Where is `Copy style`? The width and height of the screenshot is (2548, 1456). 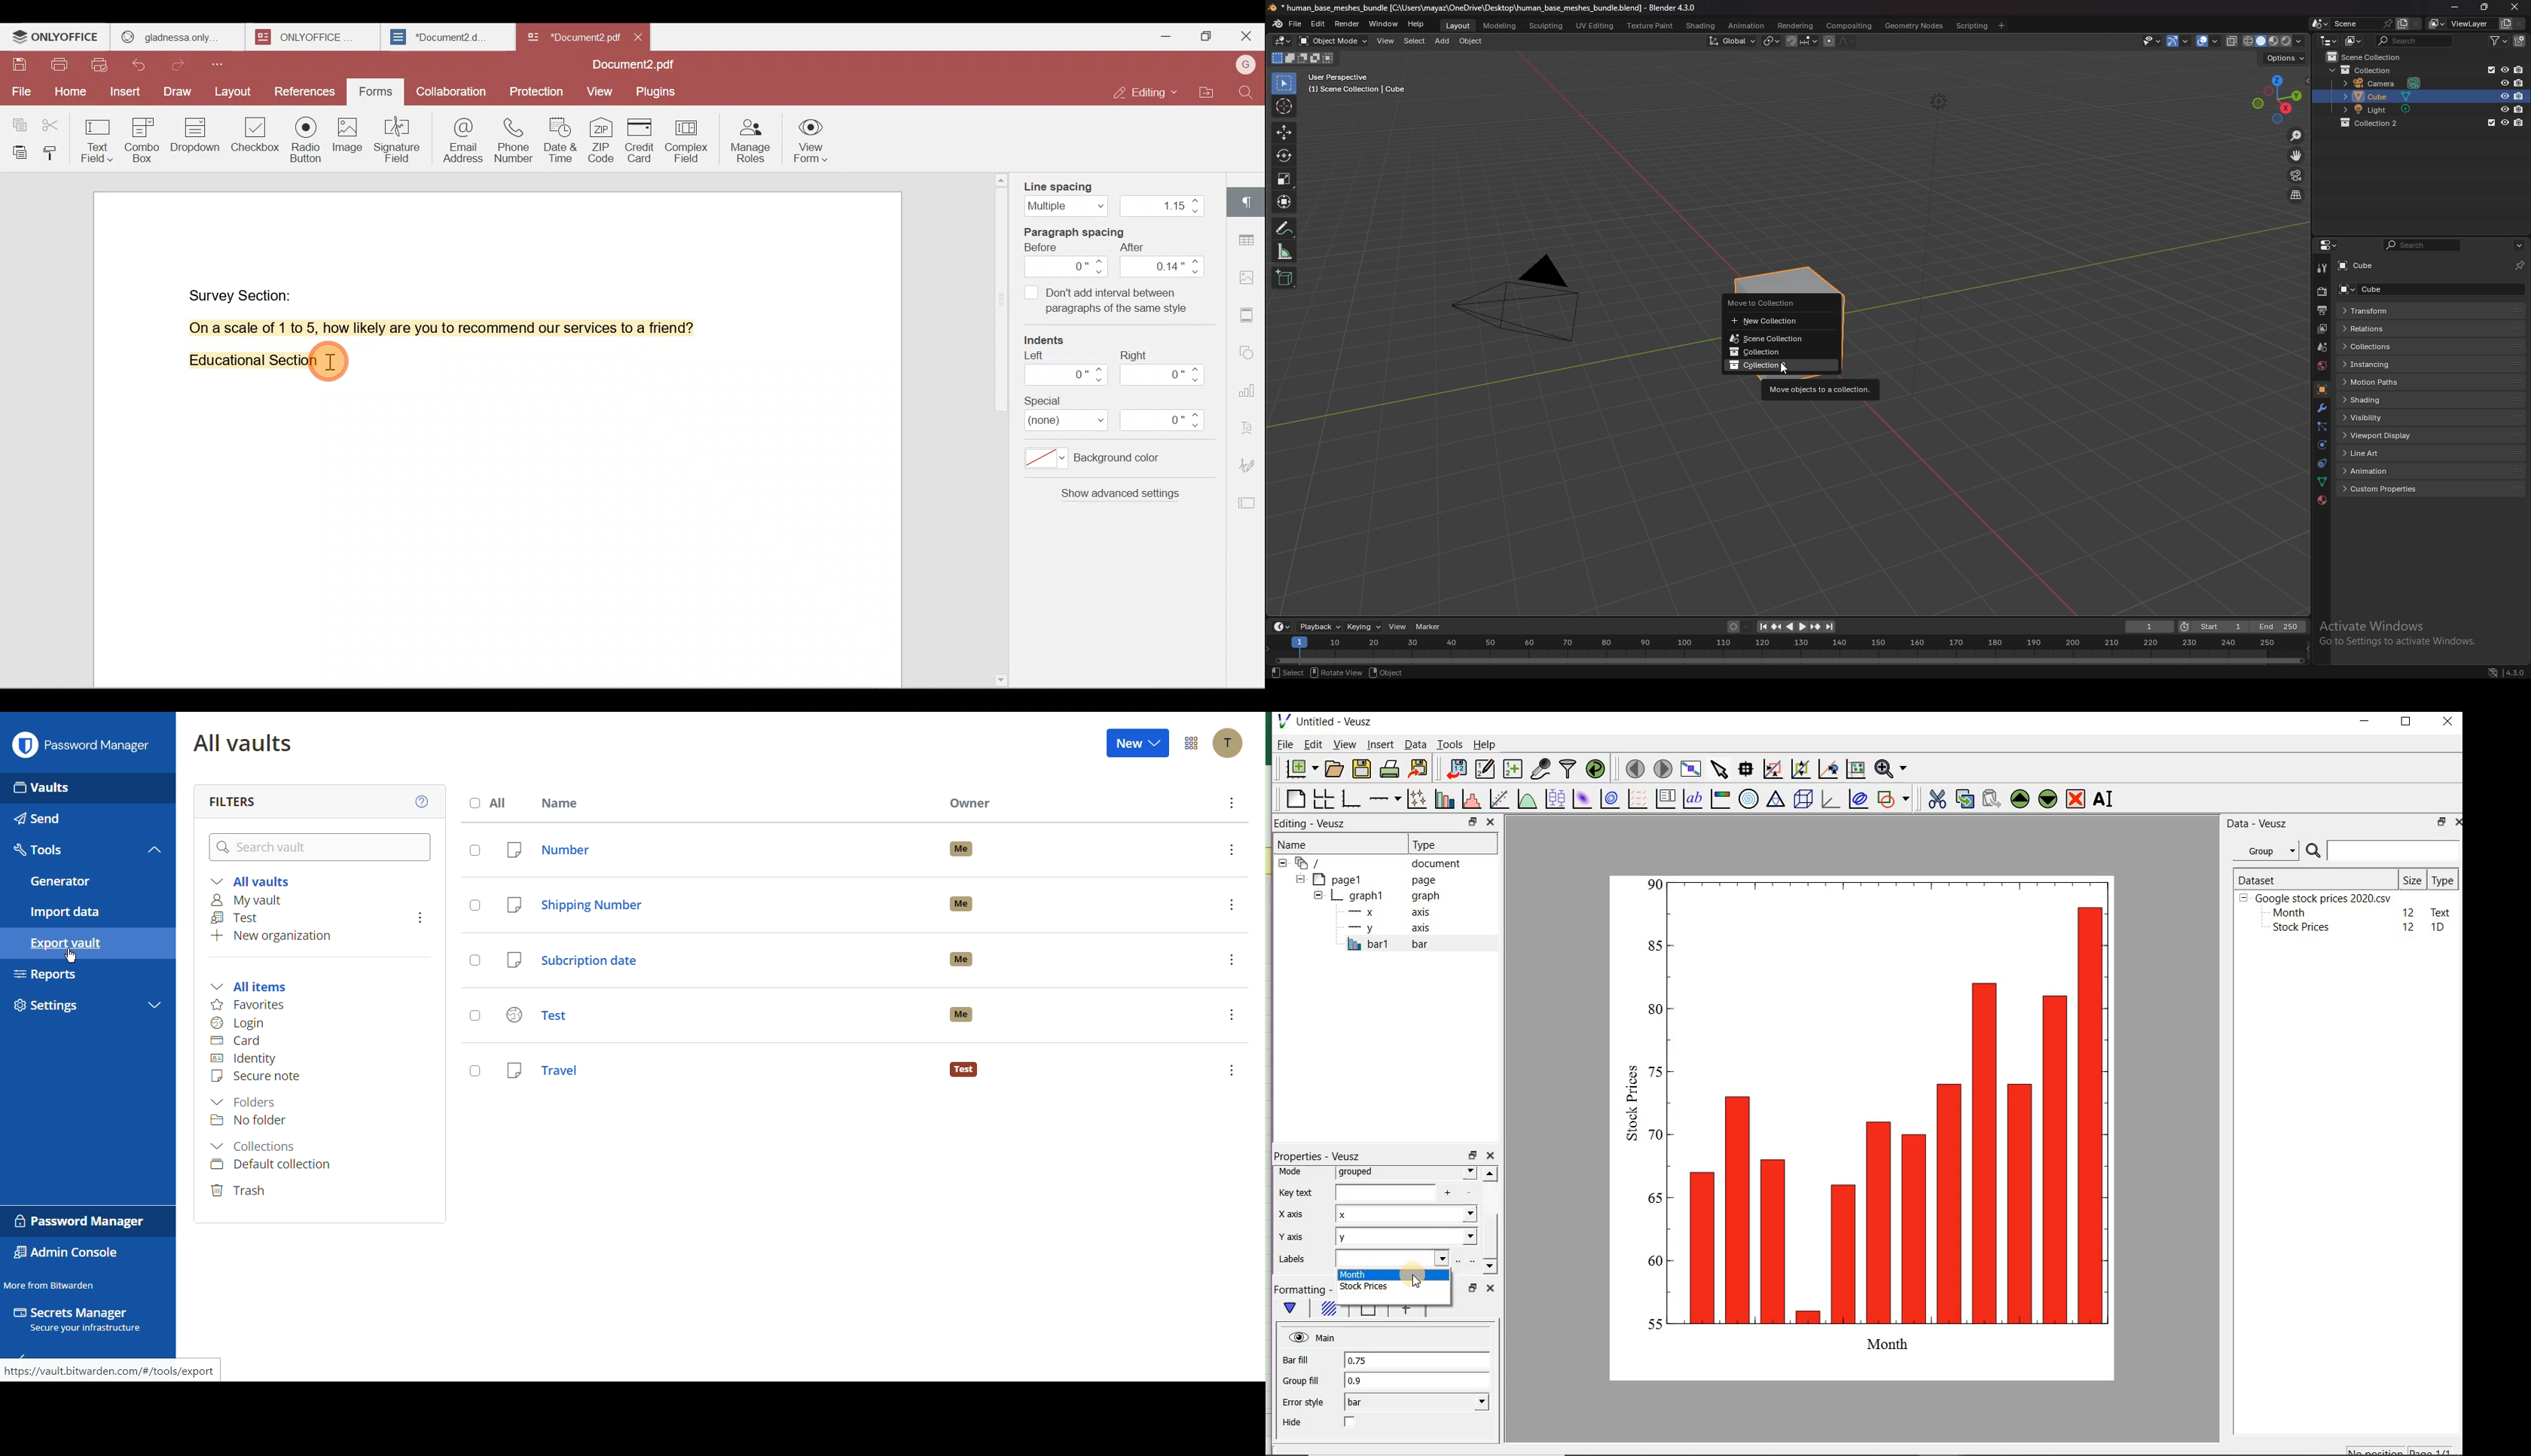
Copy style is located at coordinates (53, 152).